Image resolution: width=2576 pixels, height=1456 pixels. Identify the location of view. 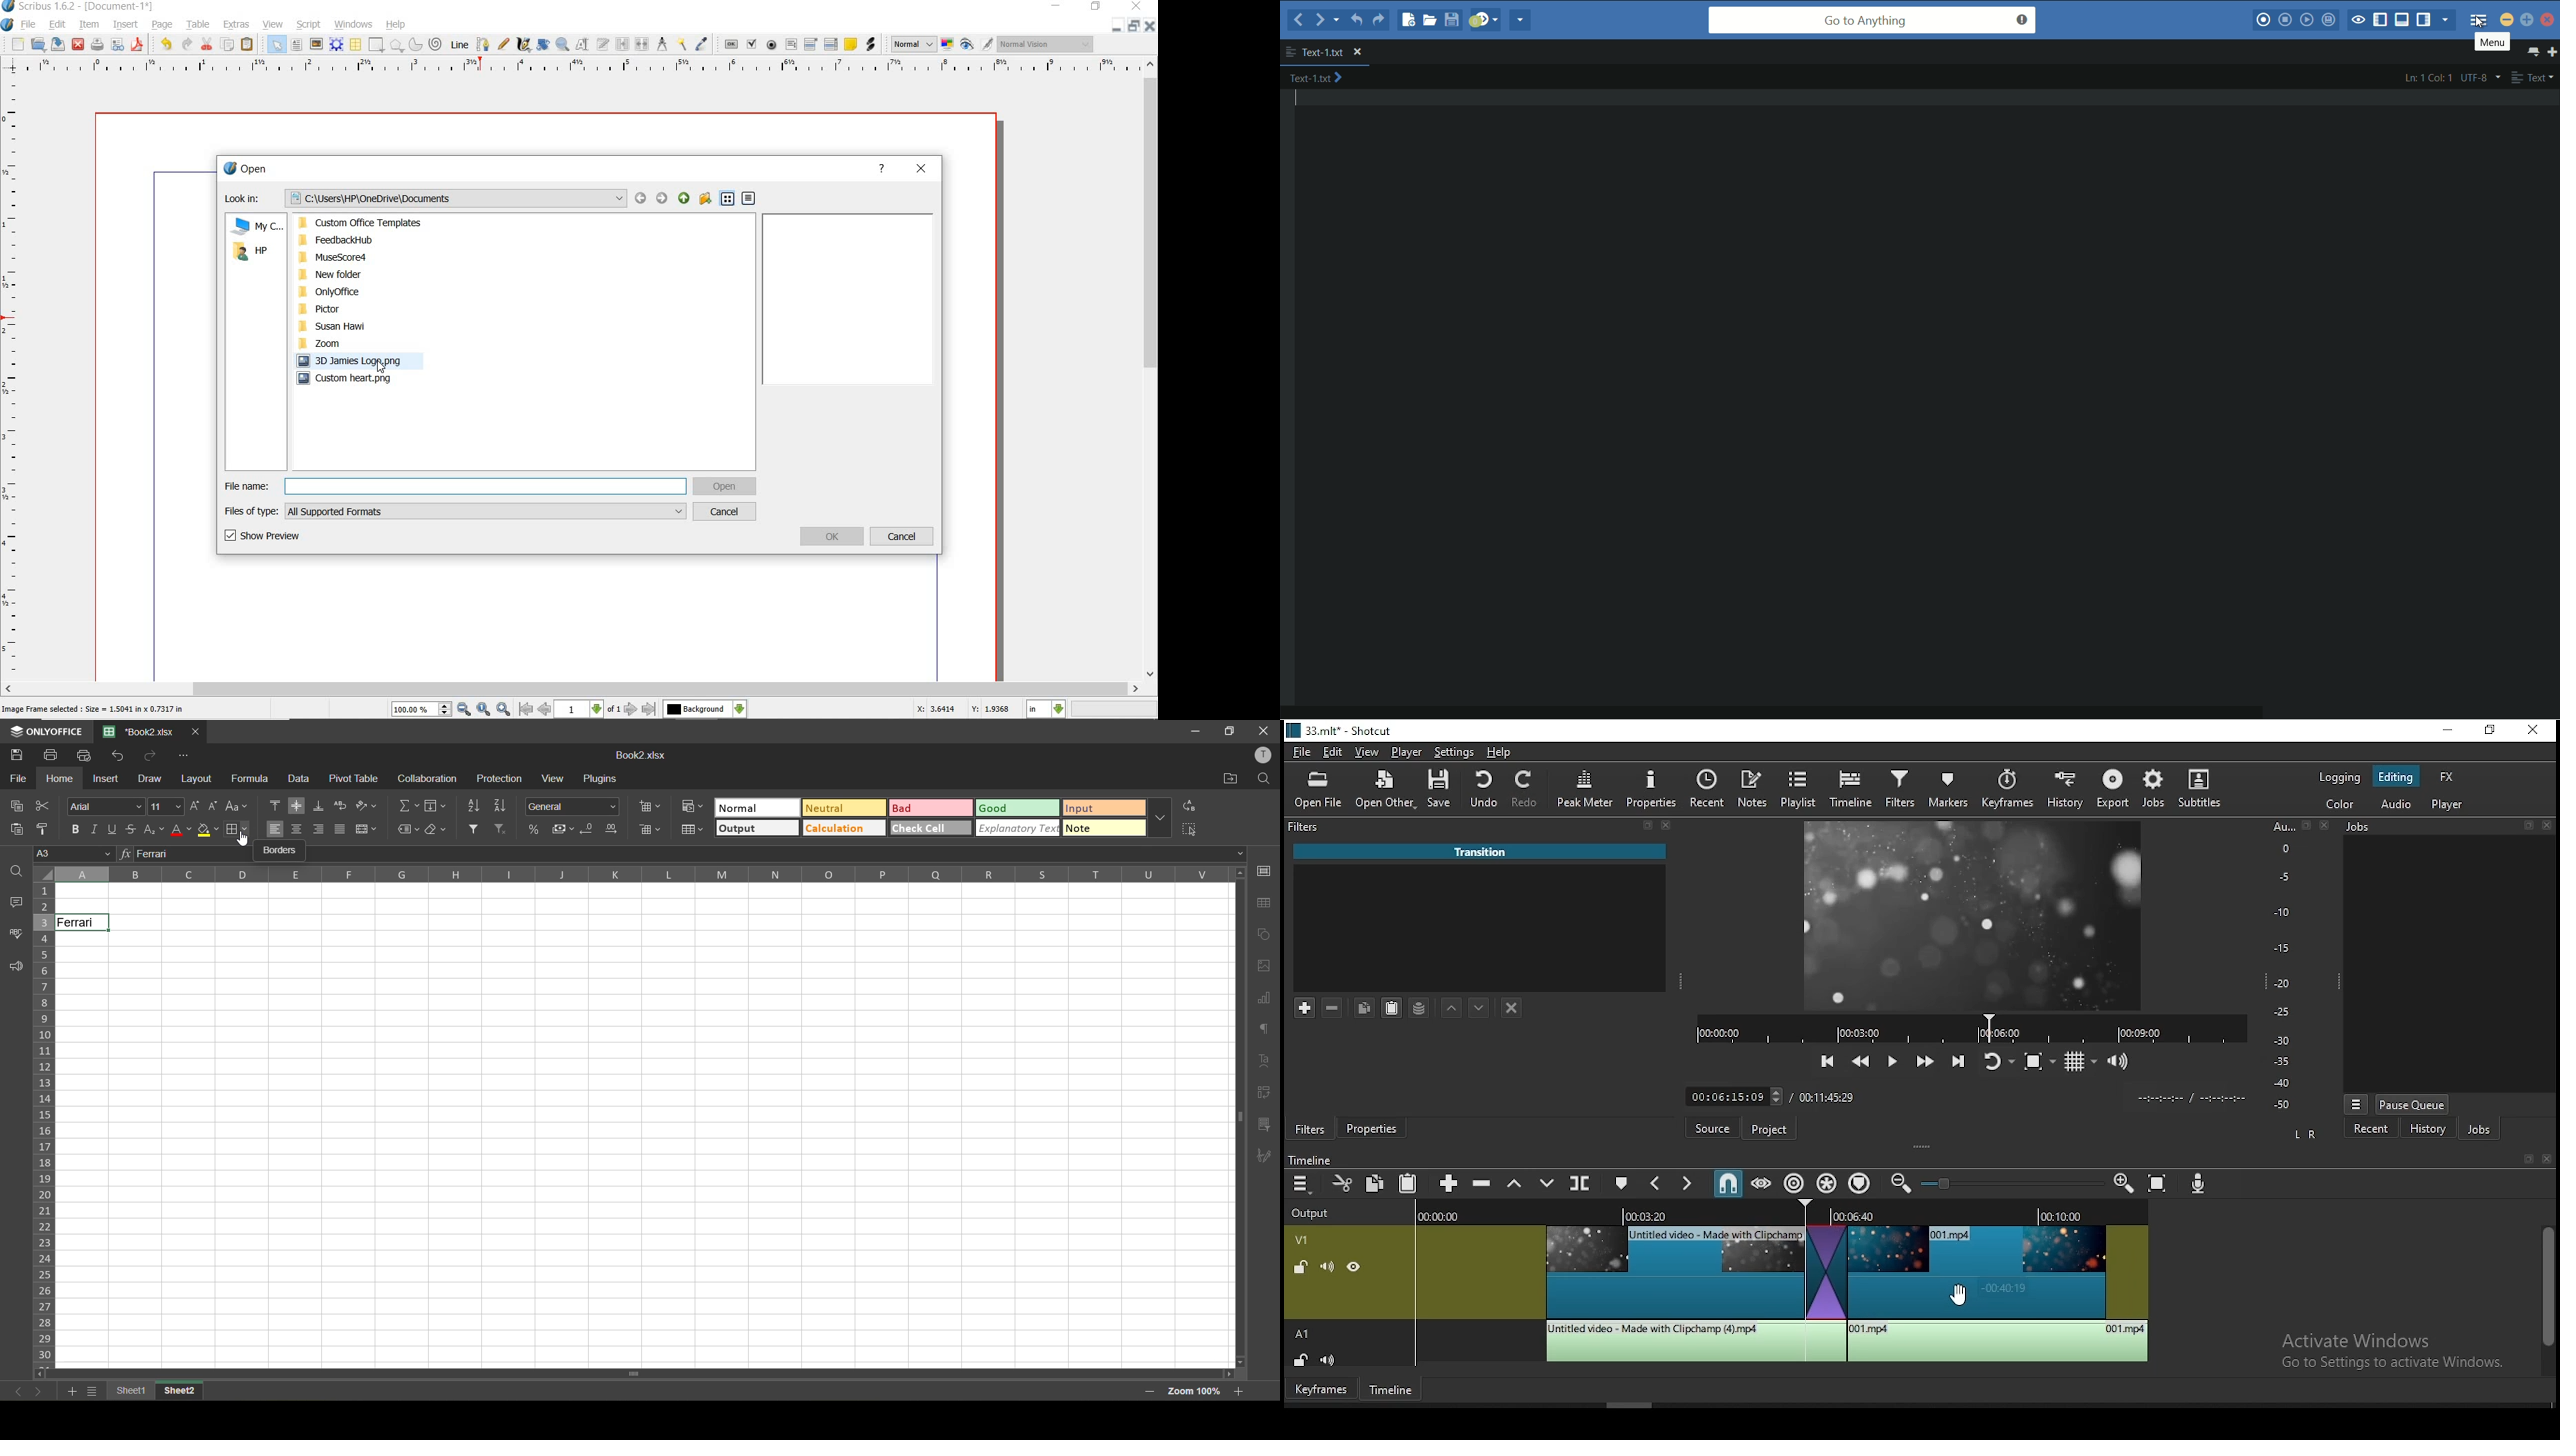
(1371, 751).